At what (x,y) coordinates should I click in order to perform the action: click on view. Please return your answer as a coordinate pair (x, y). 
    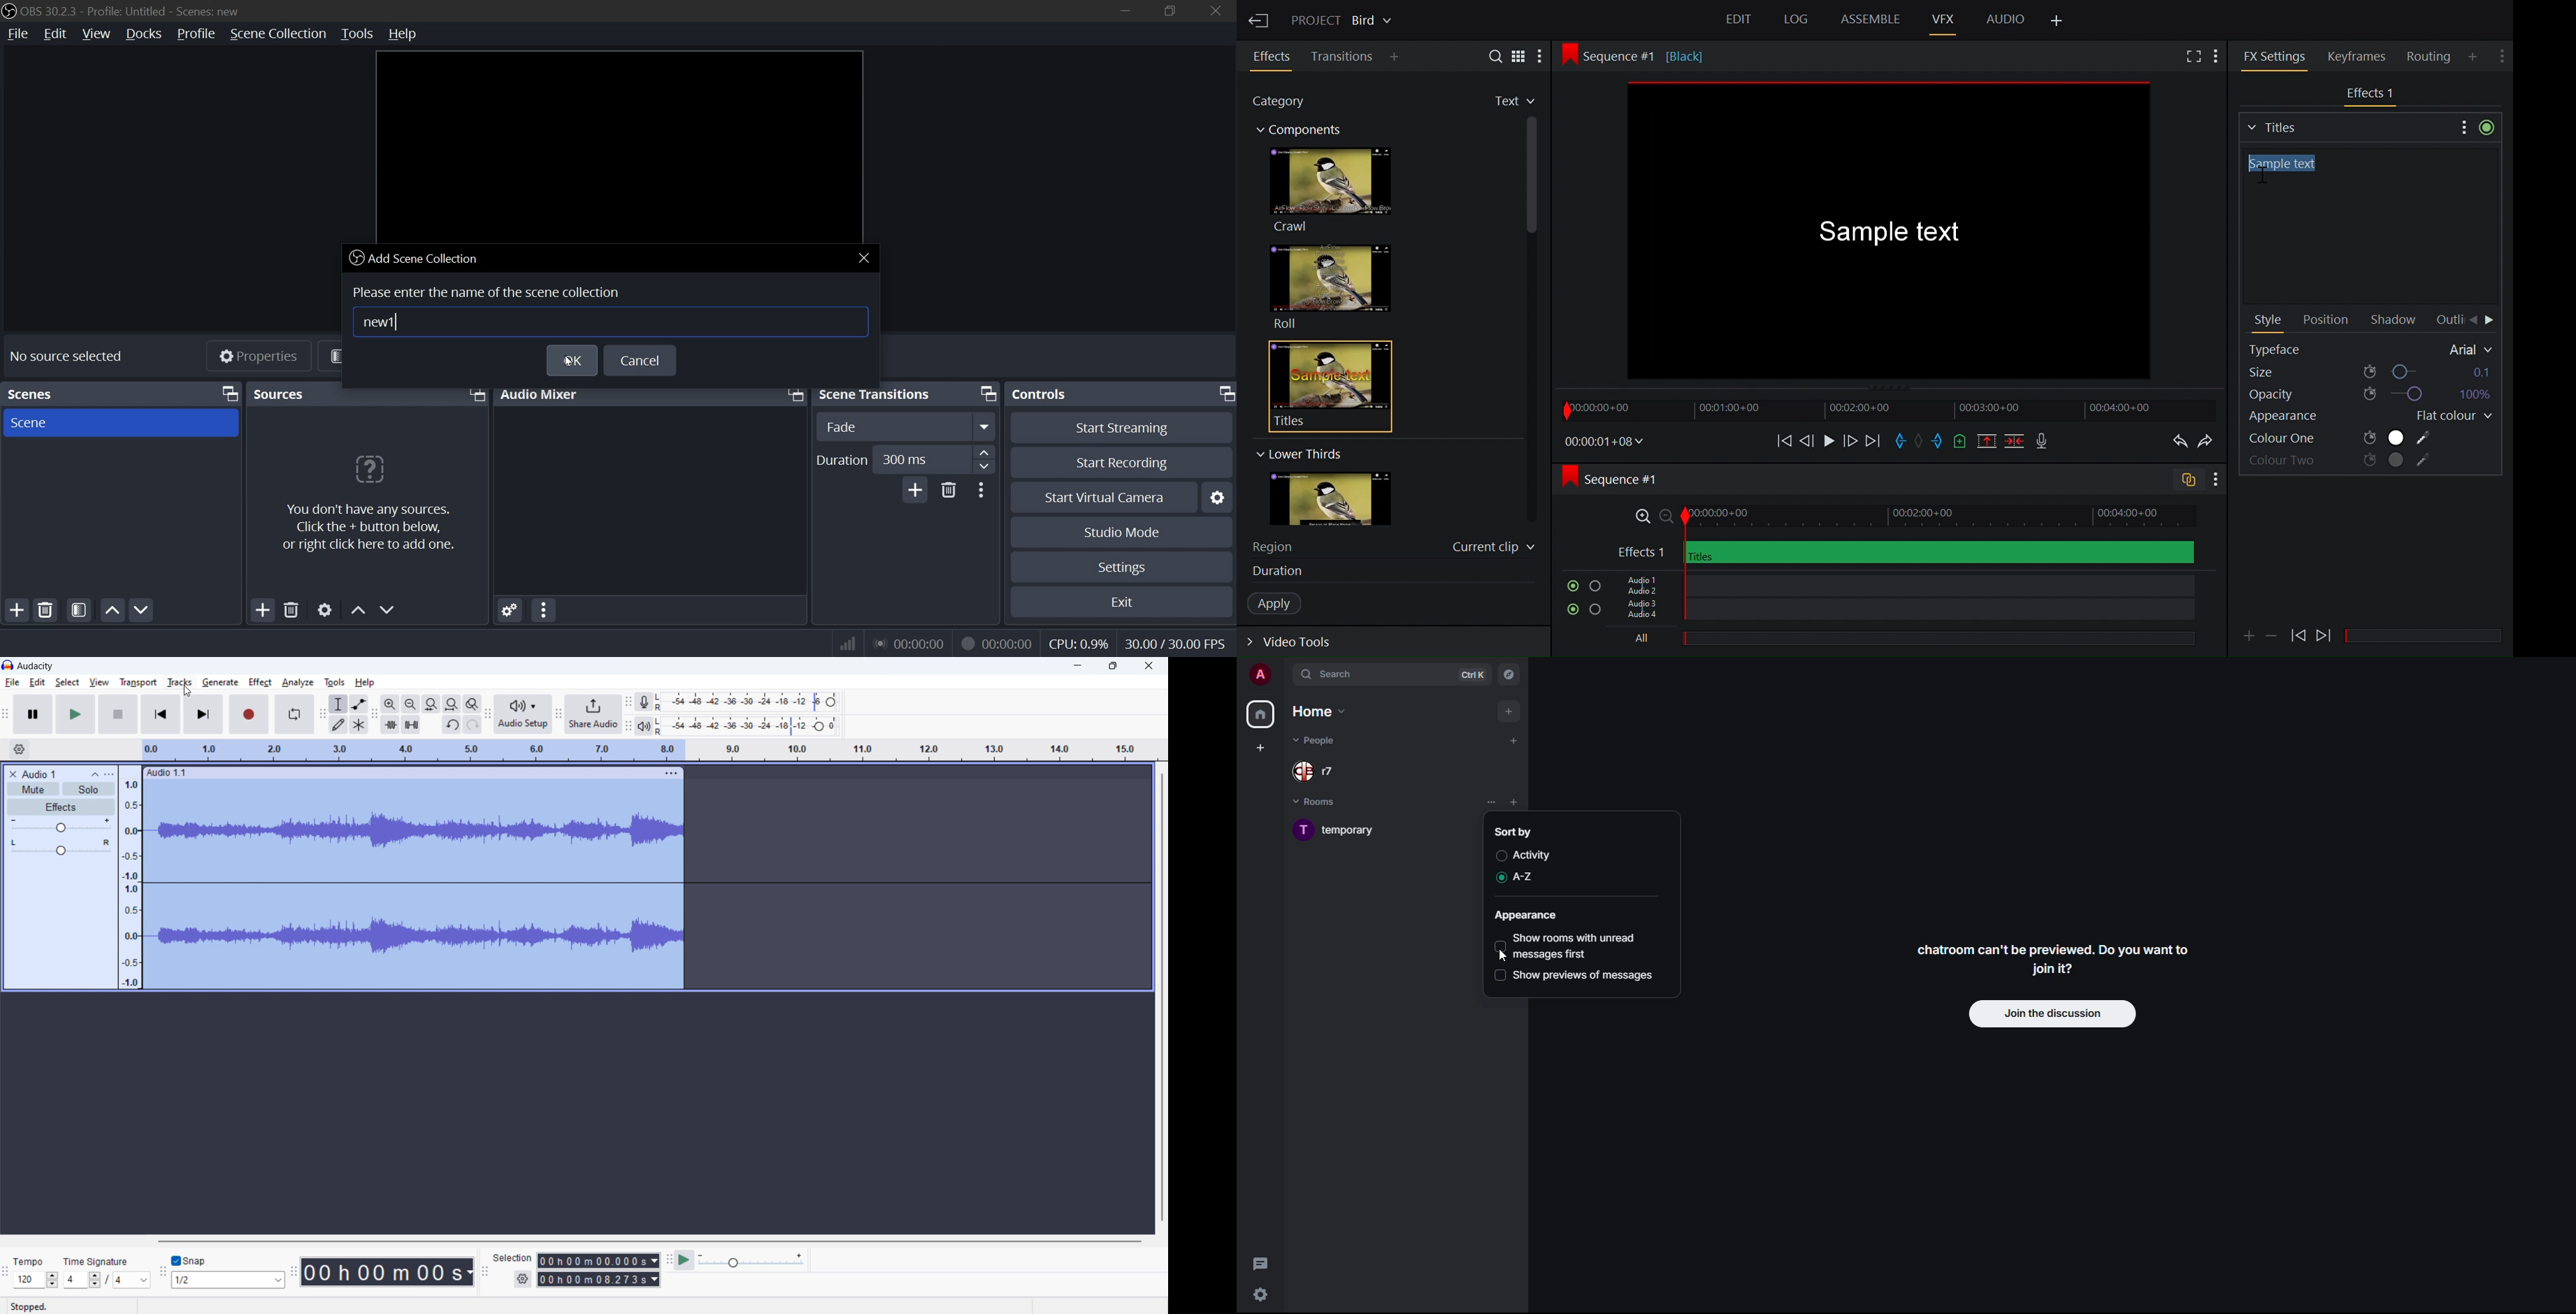
    Looking at the image, I should click on (99, 682).